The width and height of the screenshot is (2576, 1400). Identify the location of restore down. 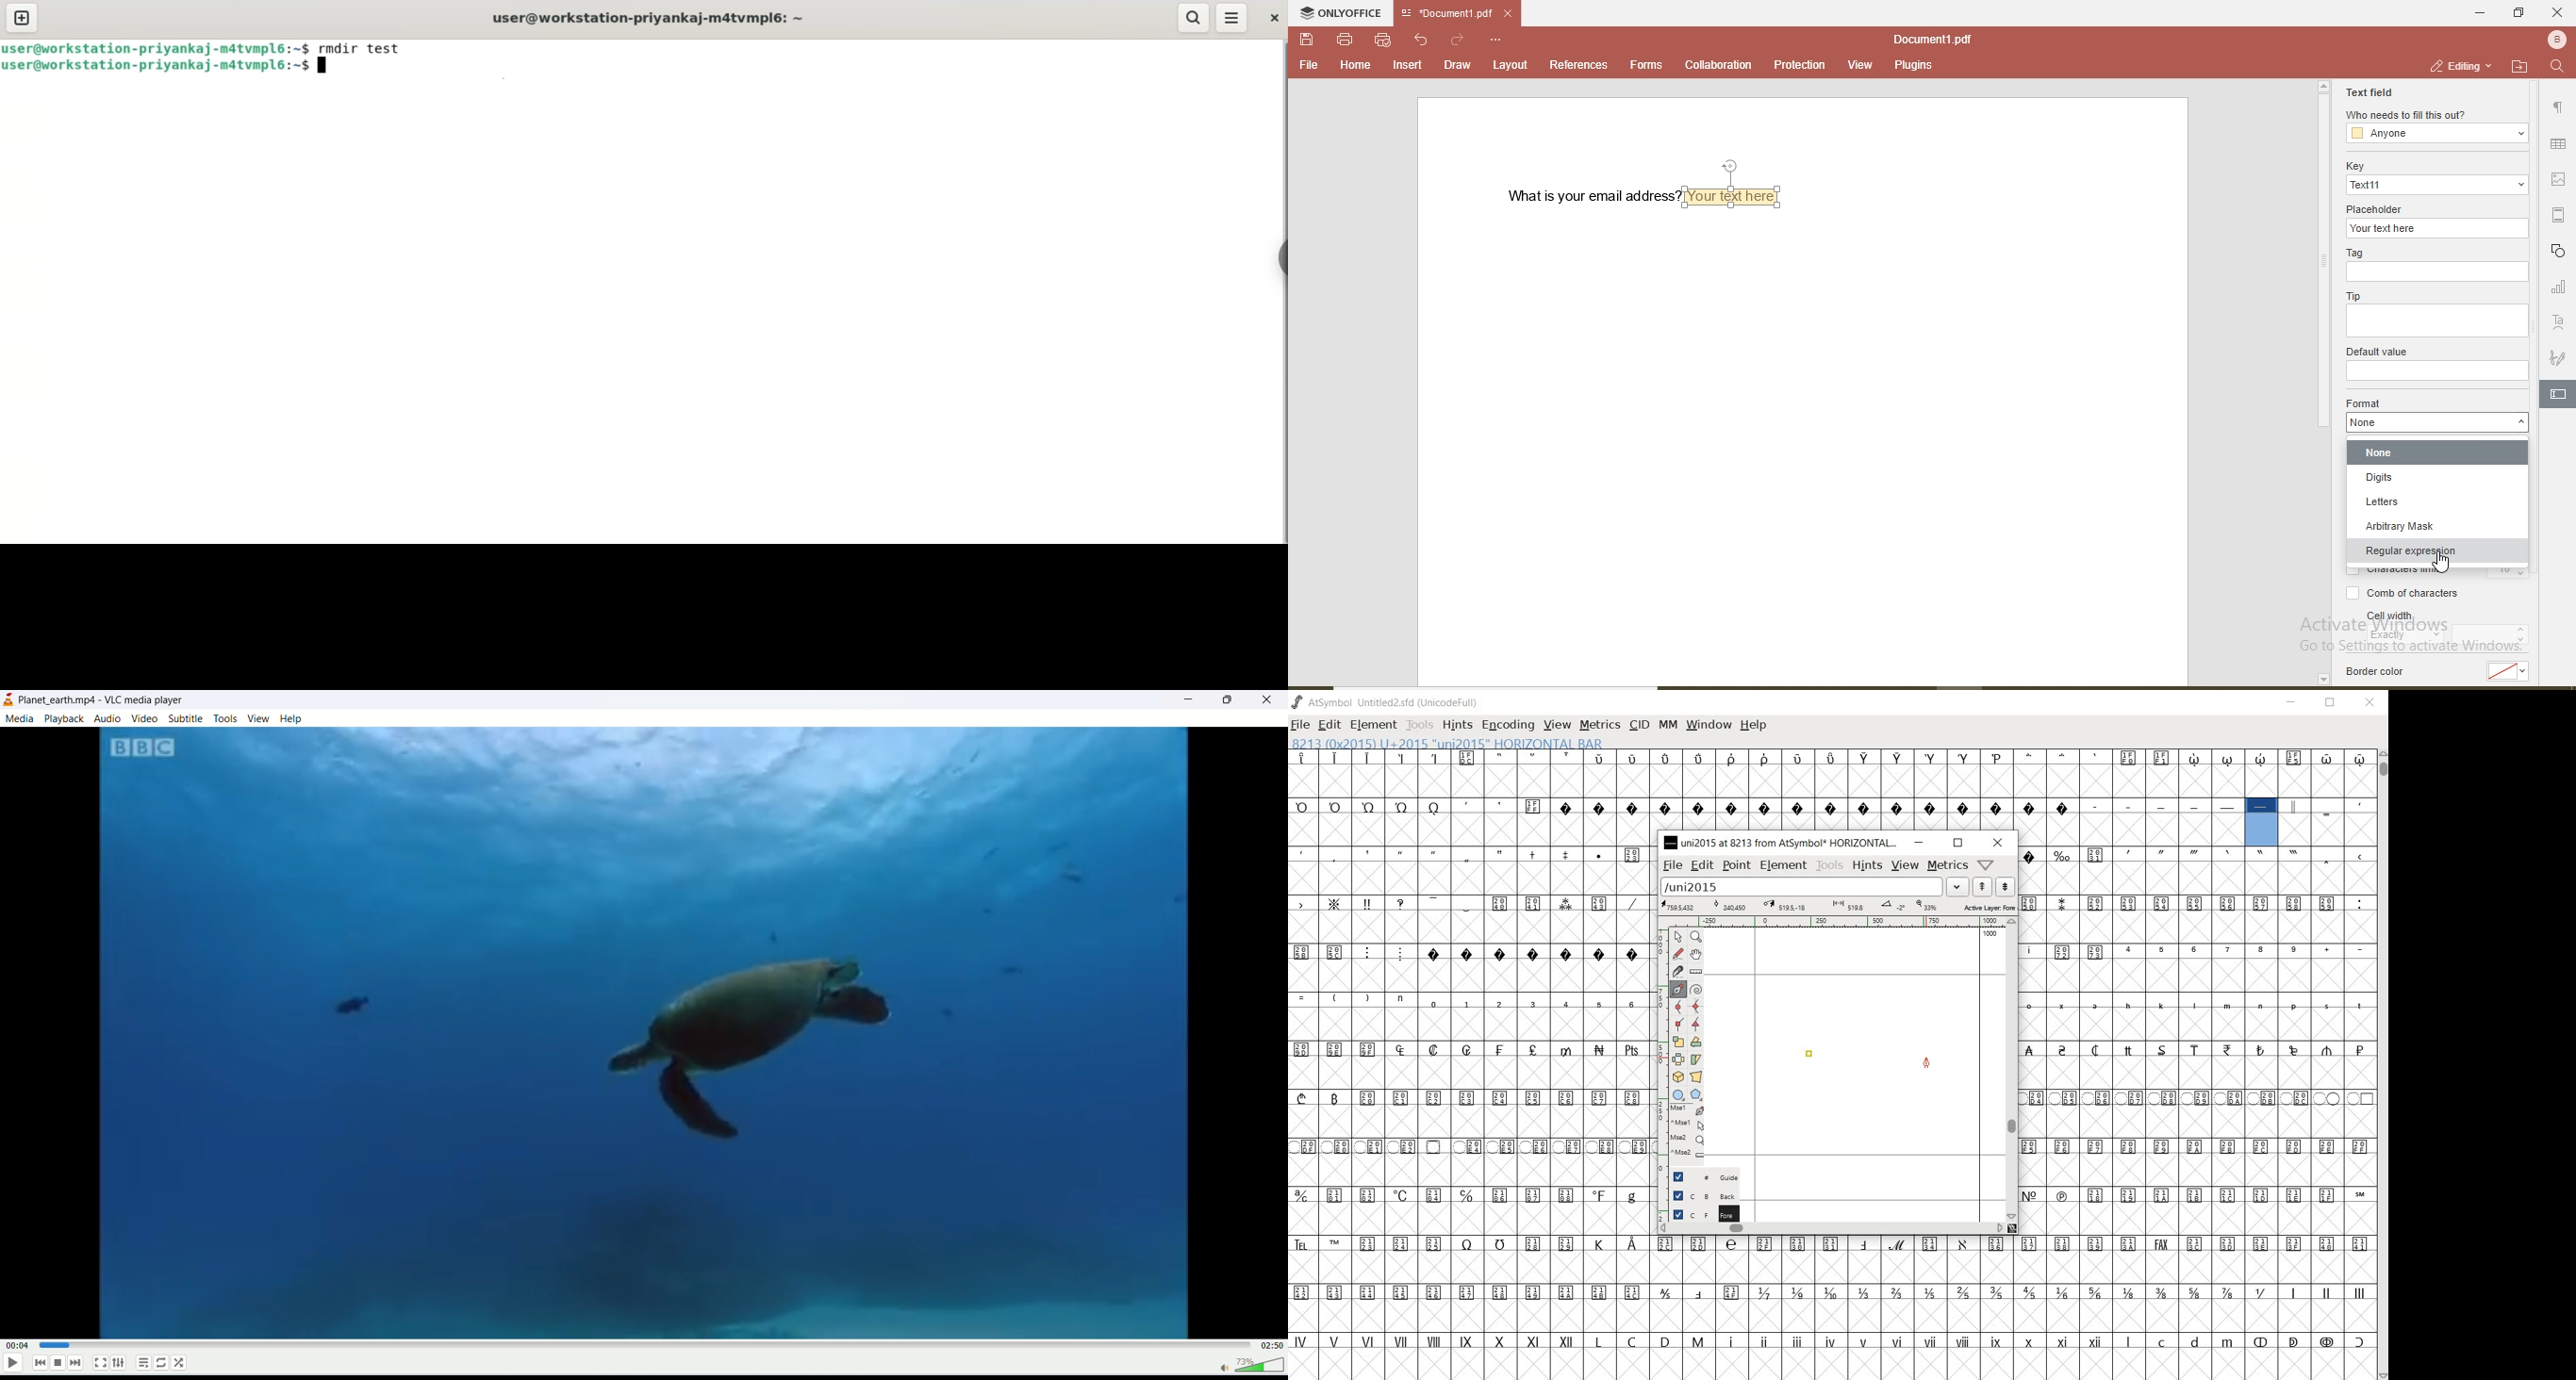
(1957, 843).